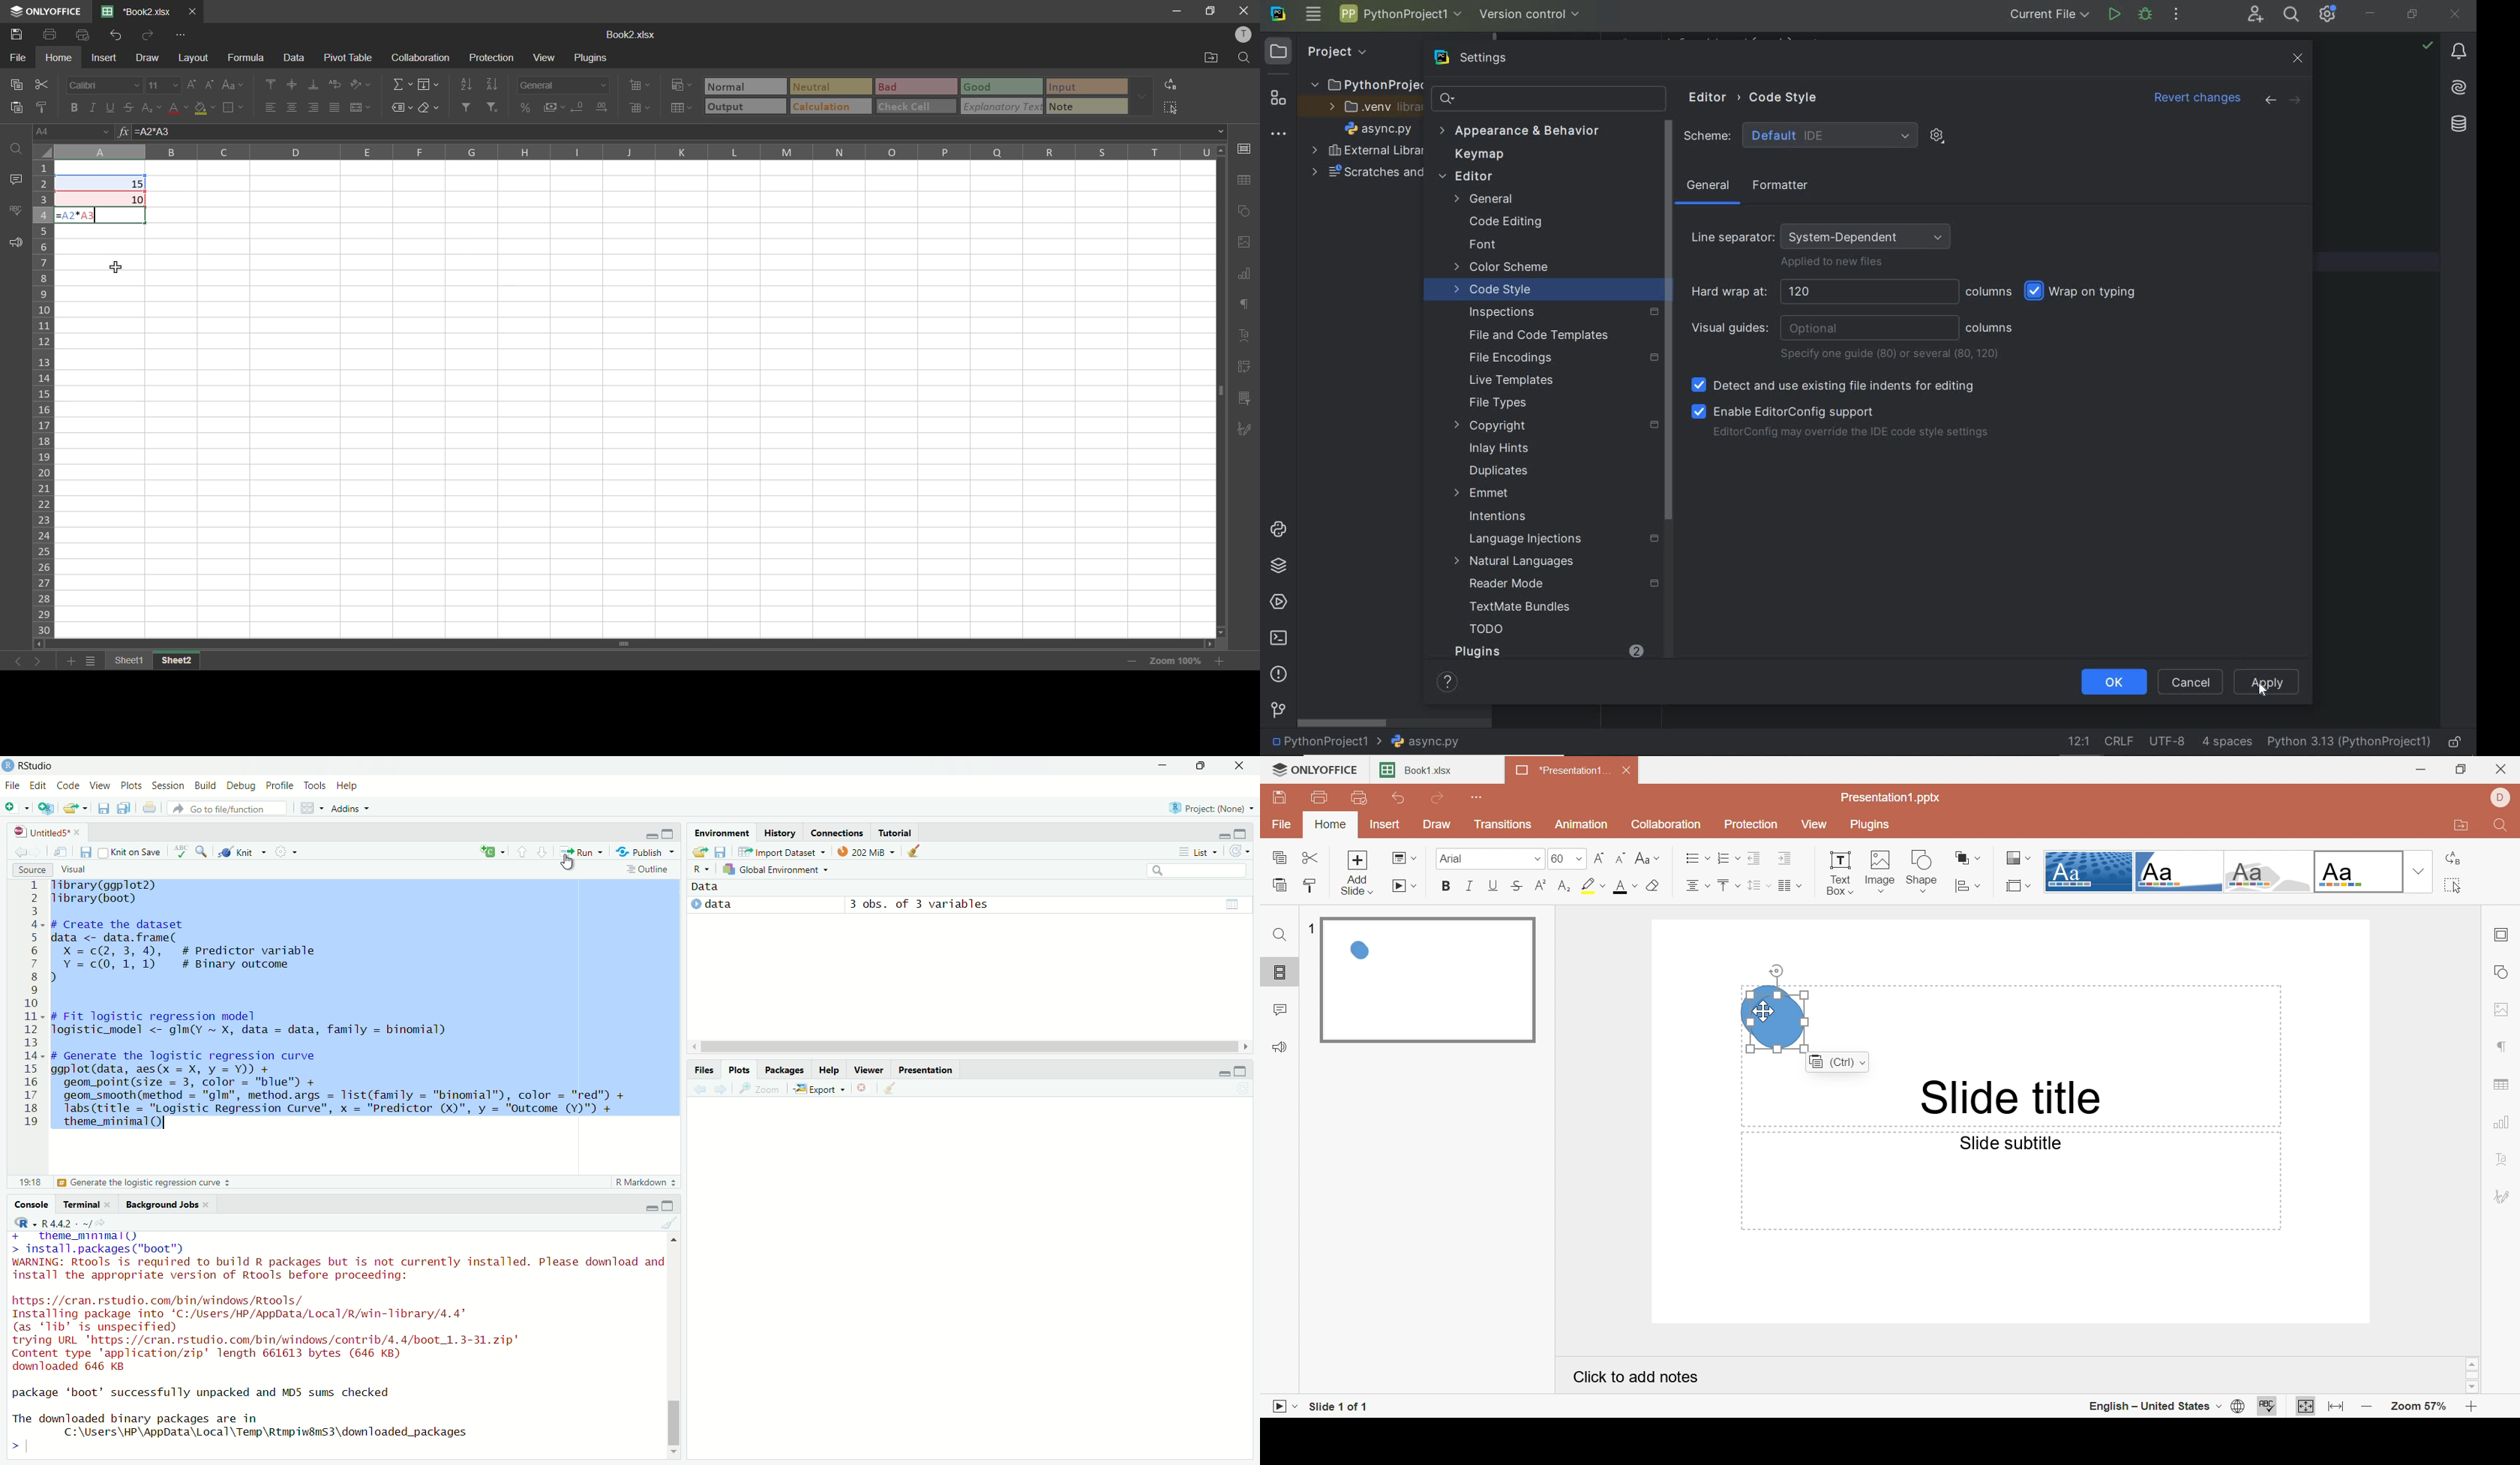  What do you see at coordinates (1516, 563) in the screenshot?
I see `Natural Languages` at bounding box center [1516, 563].